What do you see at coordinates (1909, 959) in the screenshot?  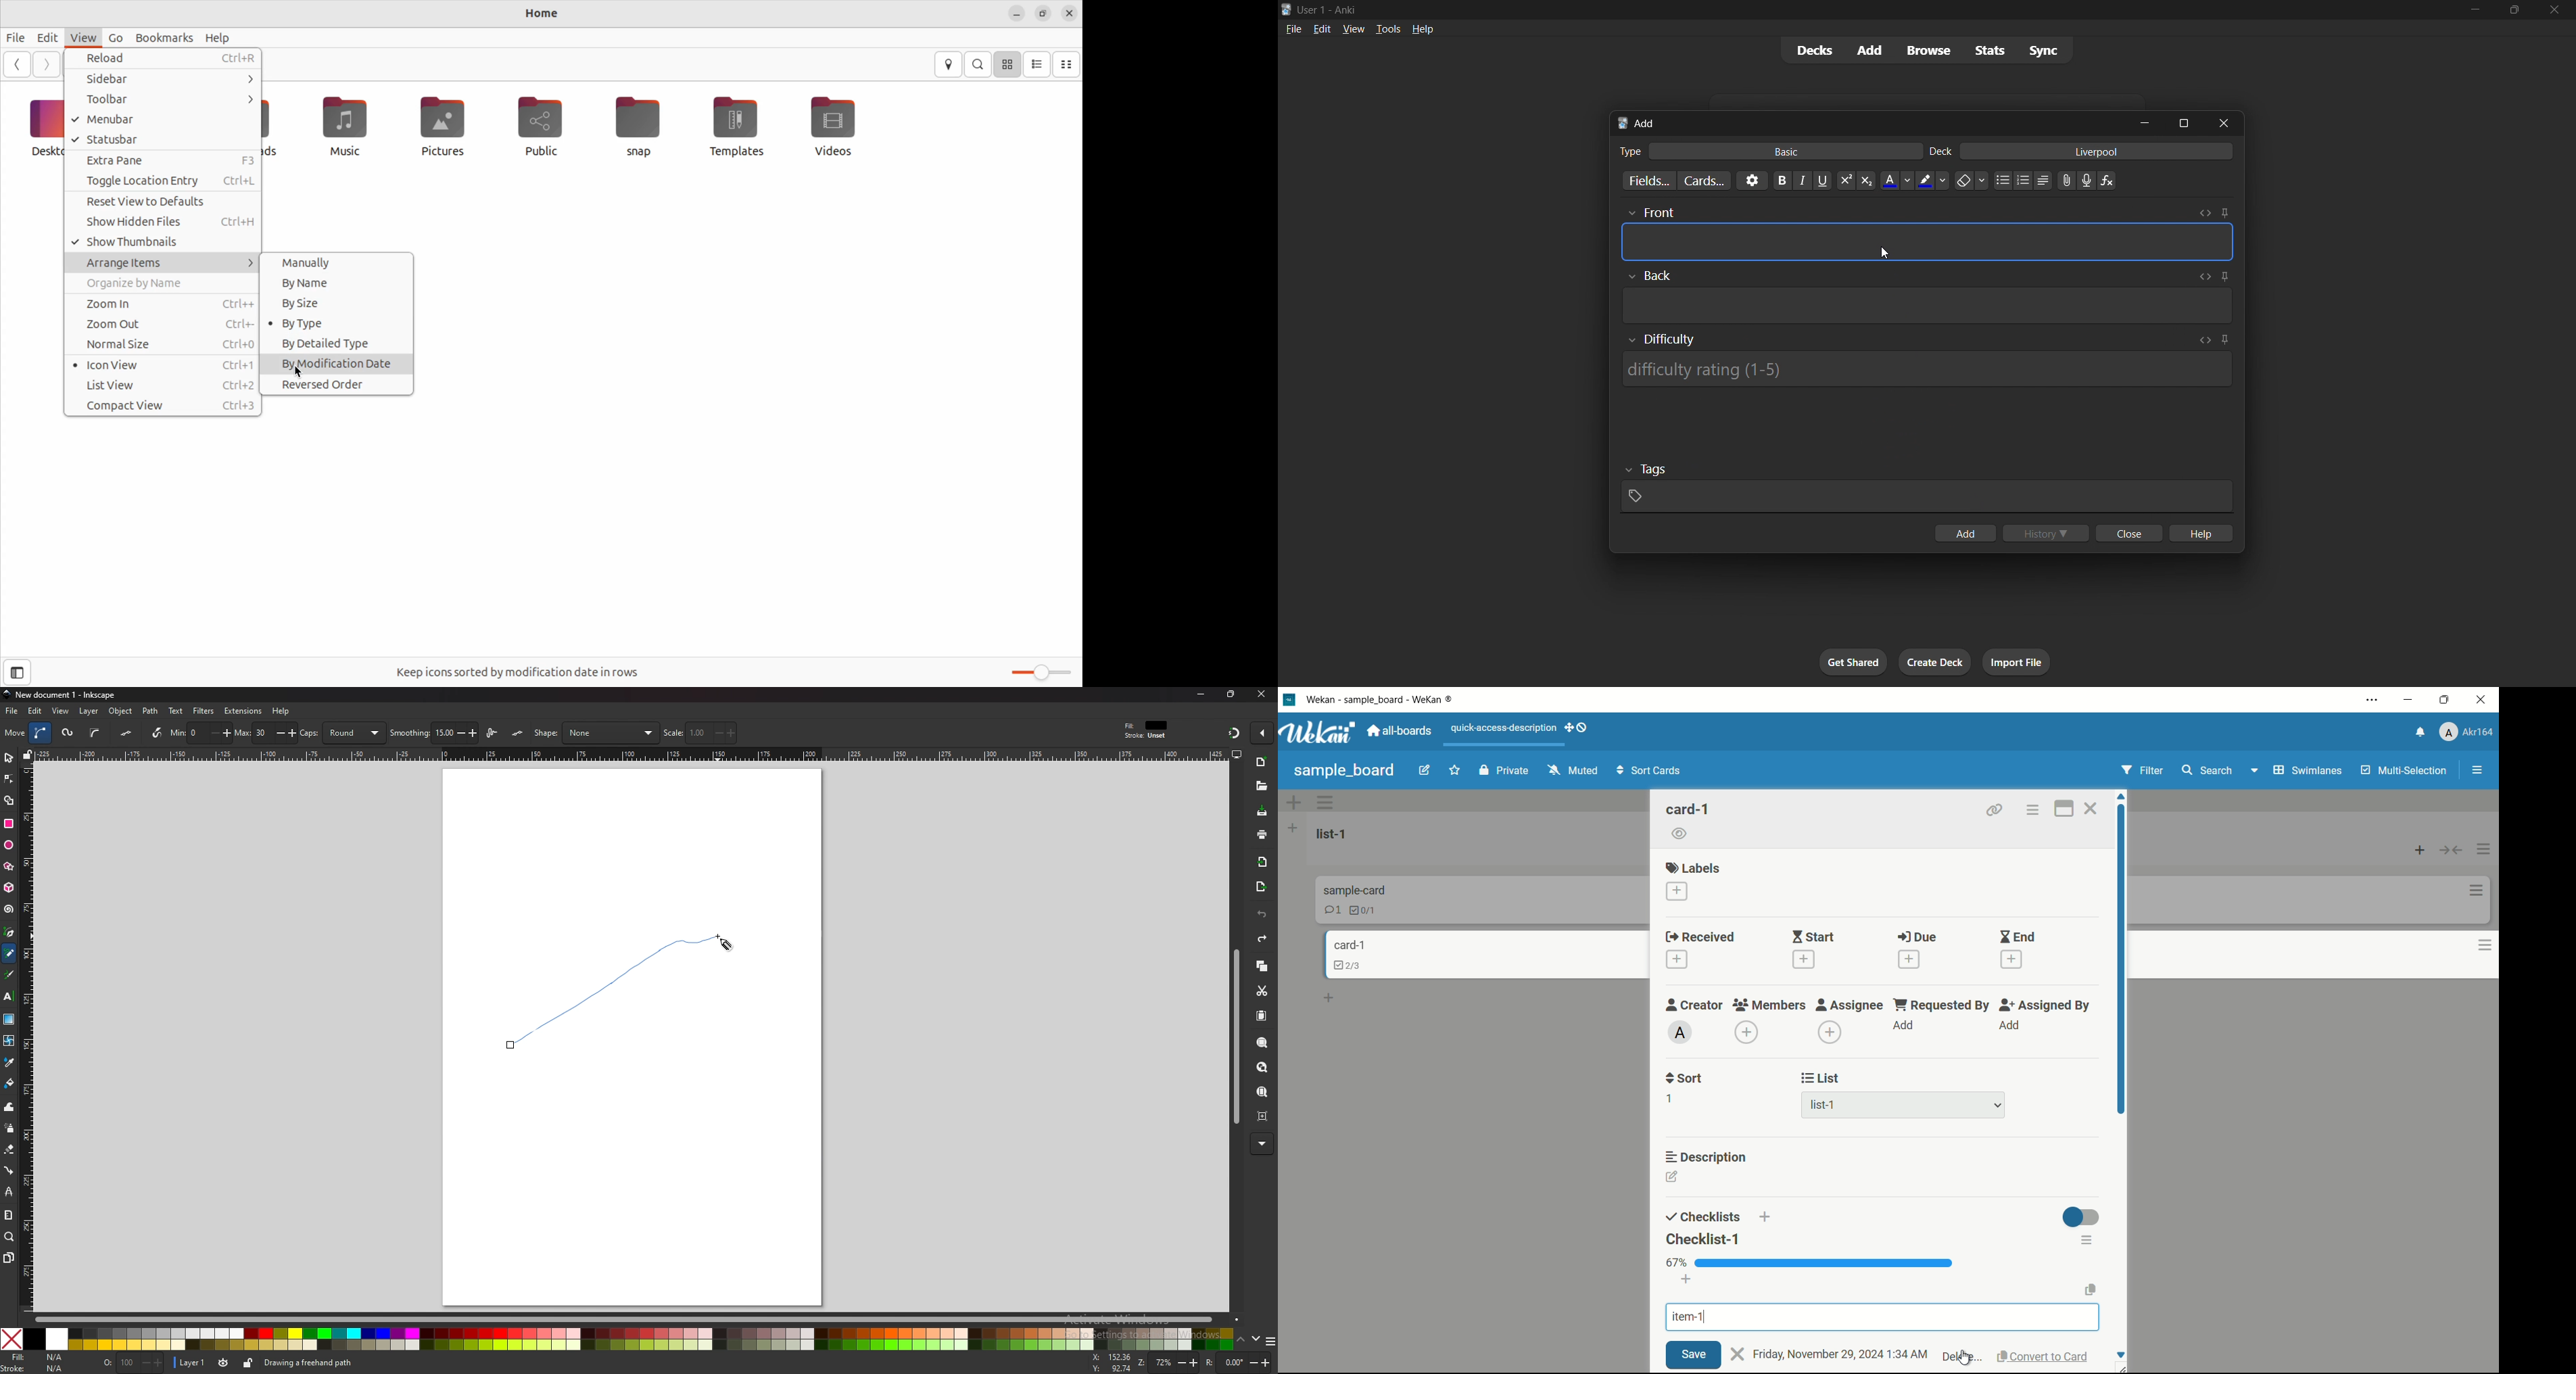 I see `add date` at bounding box center [1909, 959].